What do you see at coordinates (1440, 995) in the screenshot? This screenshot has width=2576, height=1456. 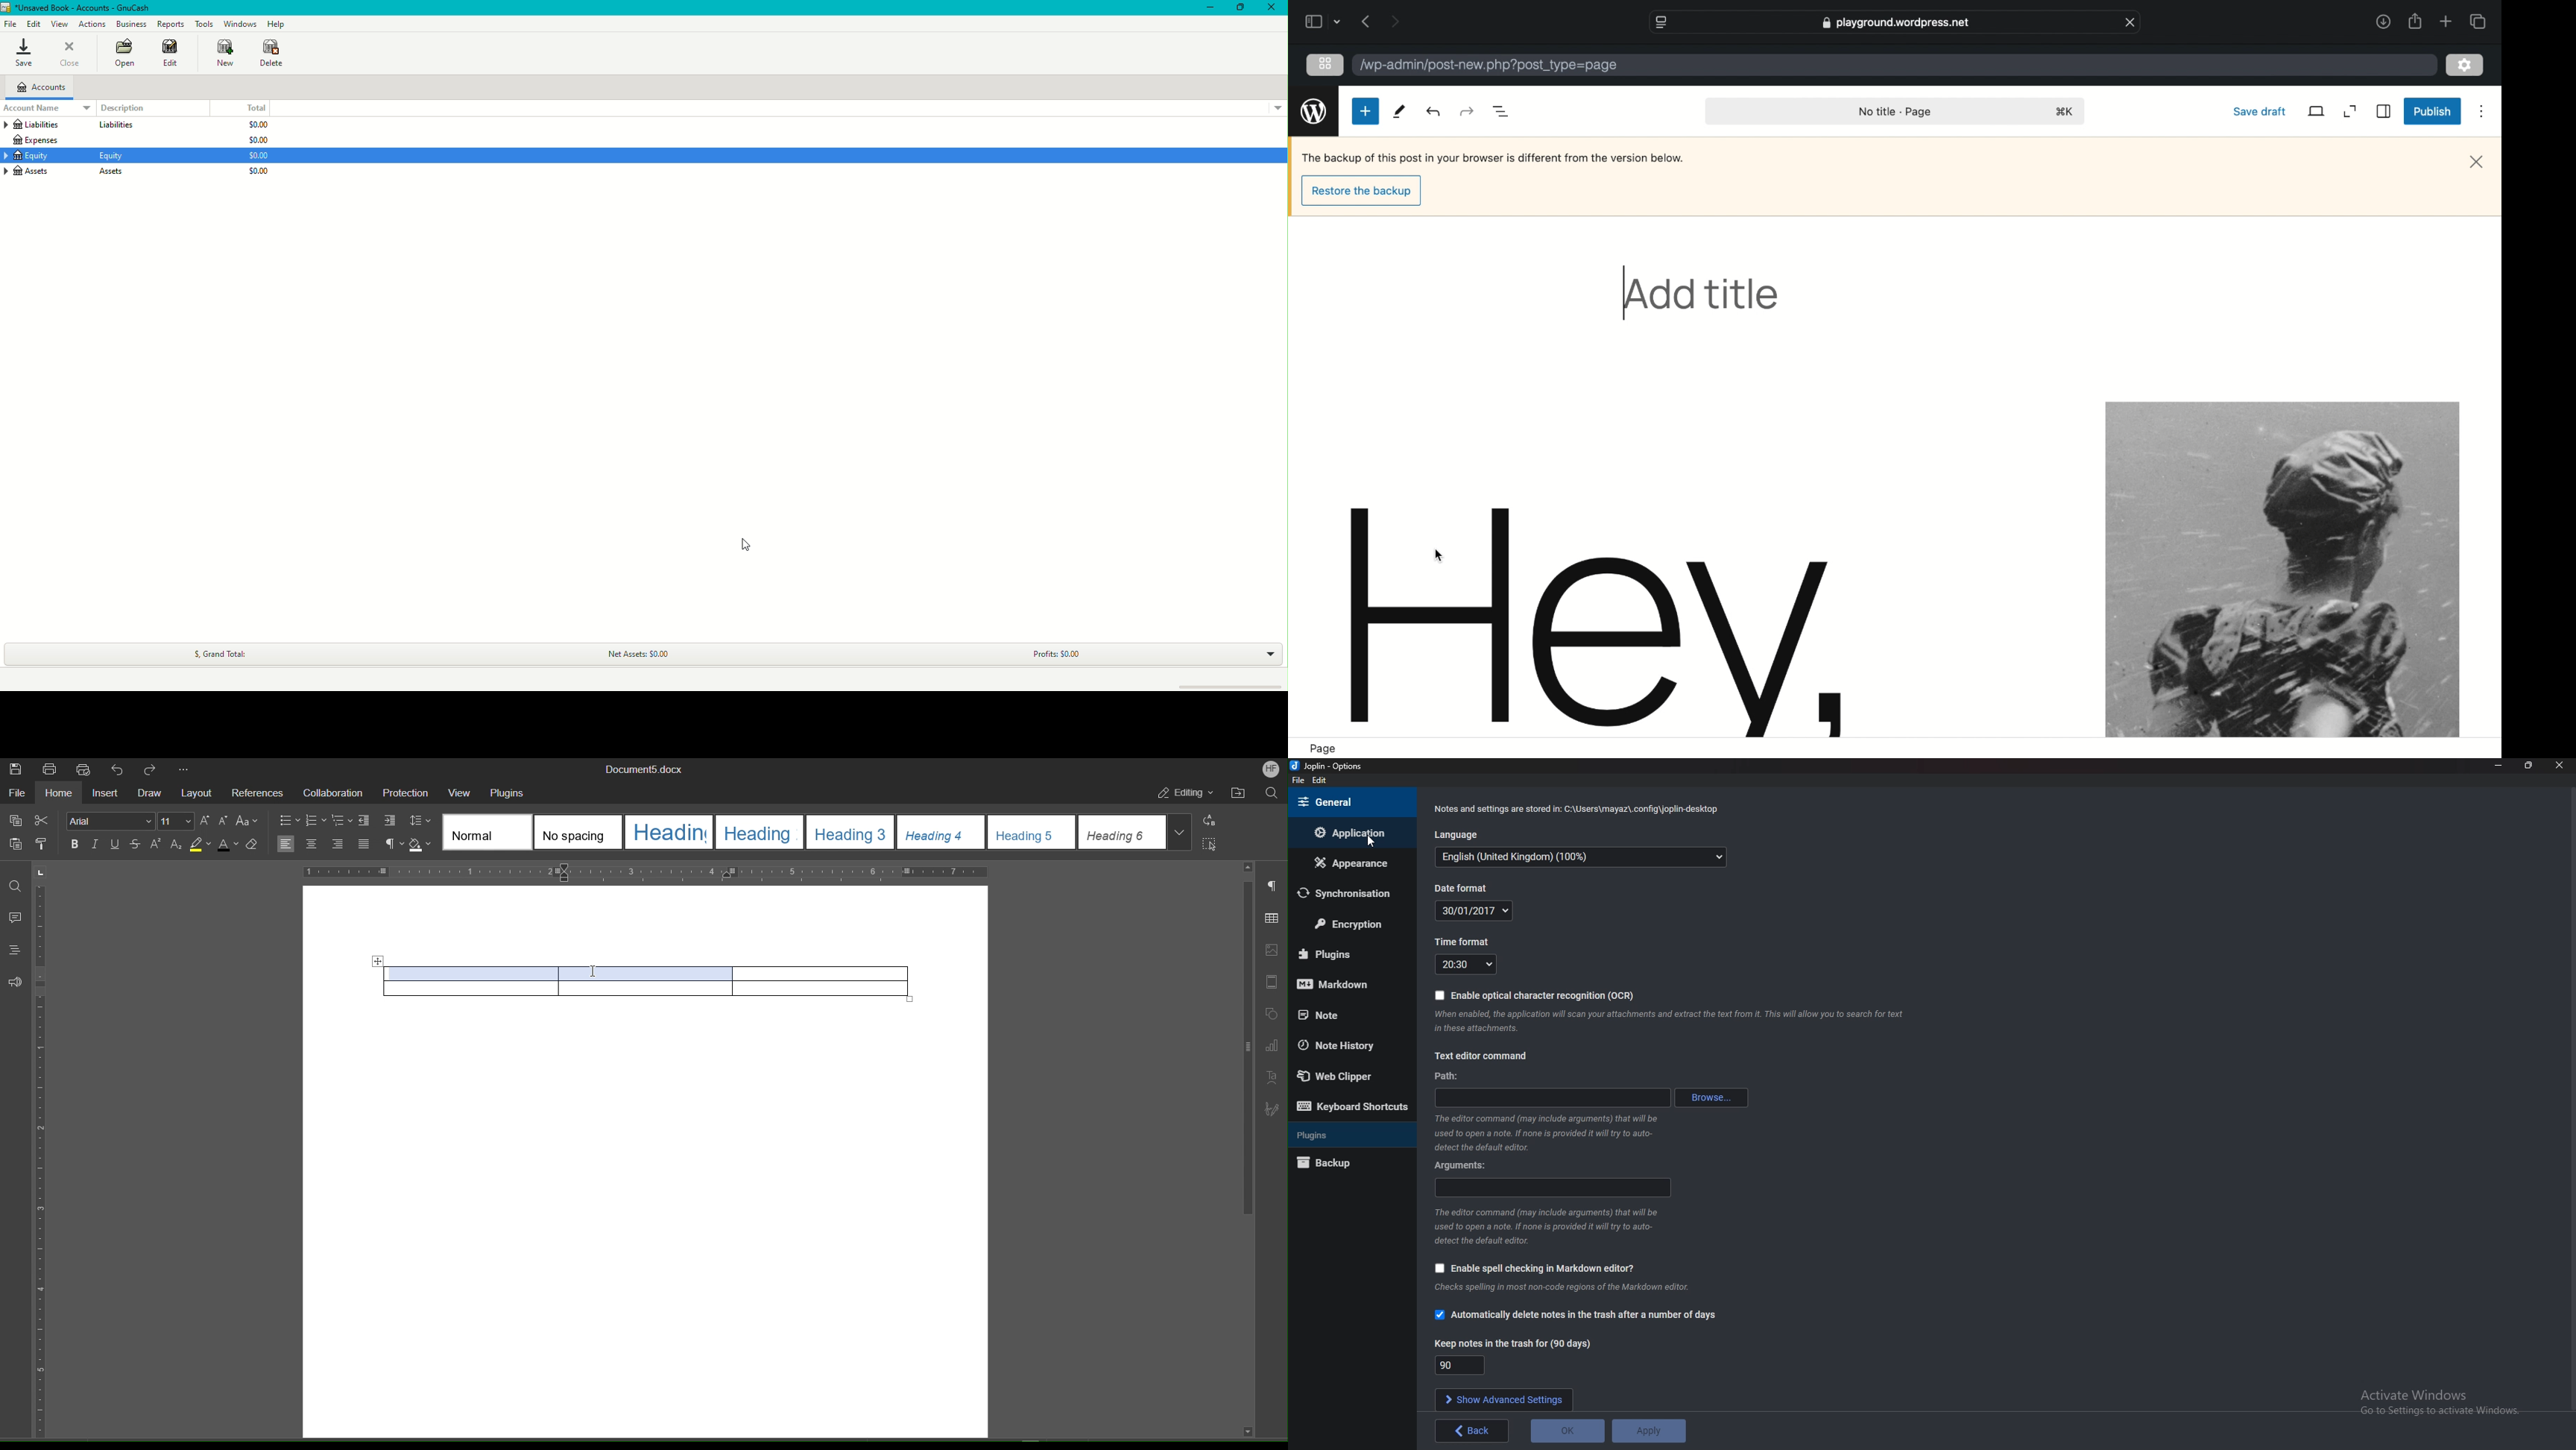 I see `checkbox` at bounding box center [1440, 995].